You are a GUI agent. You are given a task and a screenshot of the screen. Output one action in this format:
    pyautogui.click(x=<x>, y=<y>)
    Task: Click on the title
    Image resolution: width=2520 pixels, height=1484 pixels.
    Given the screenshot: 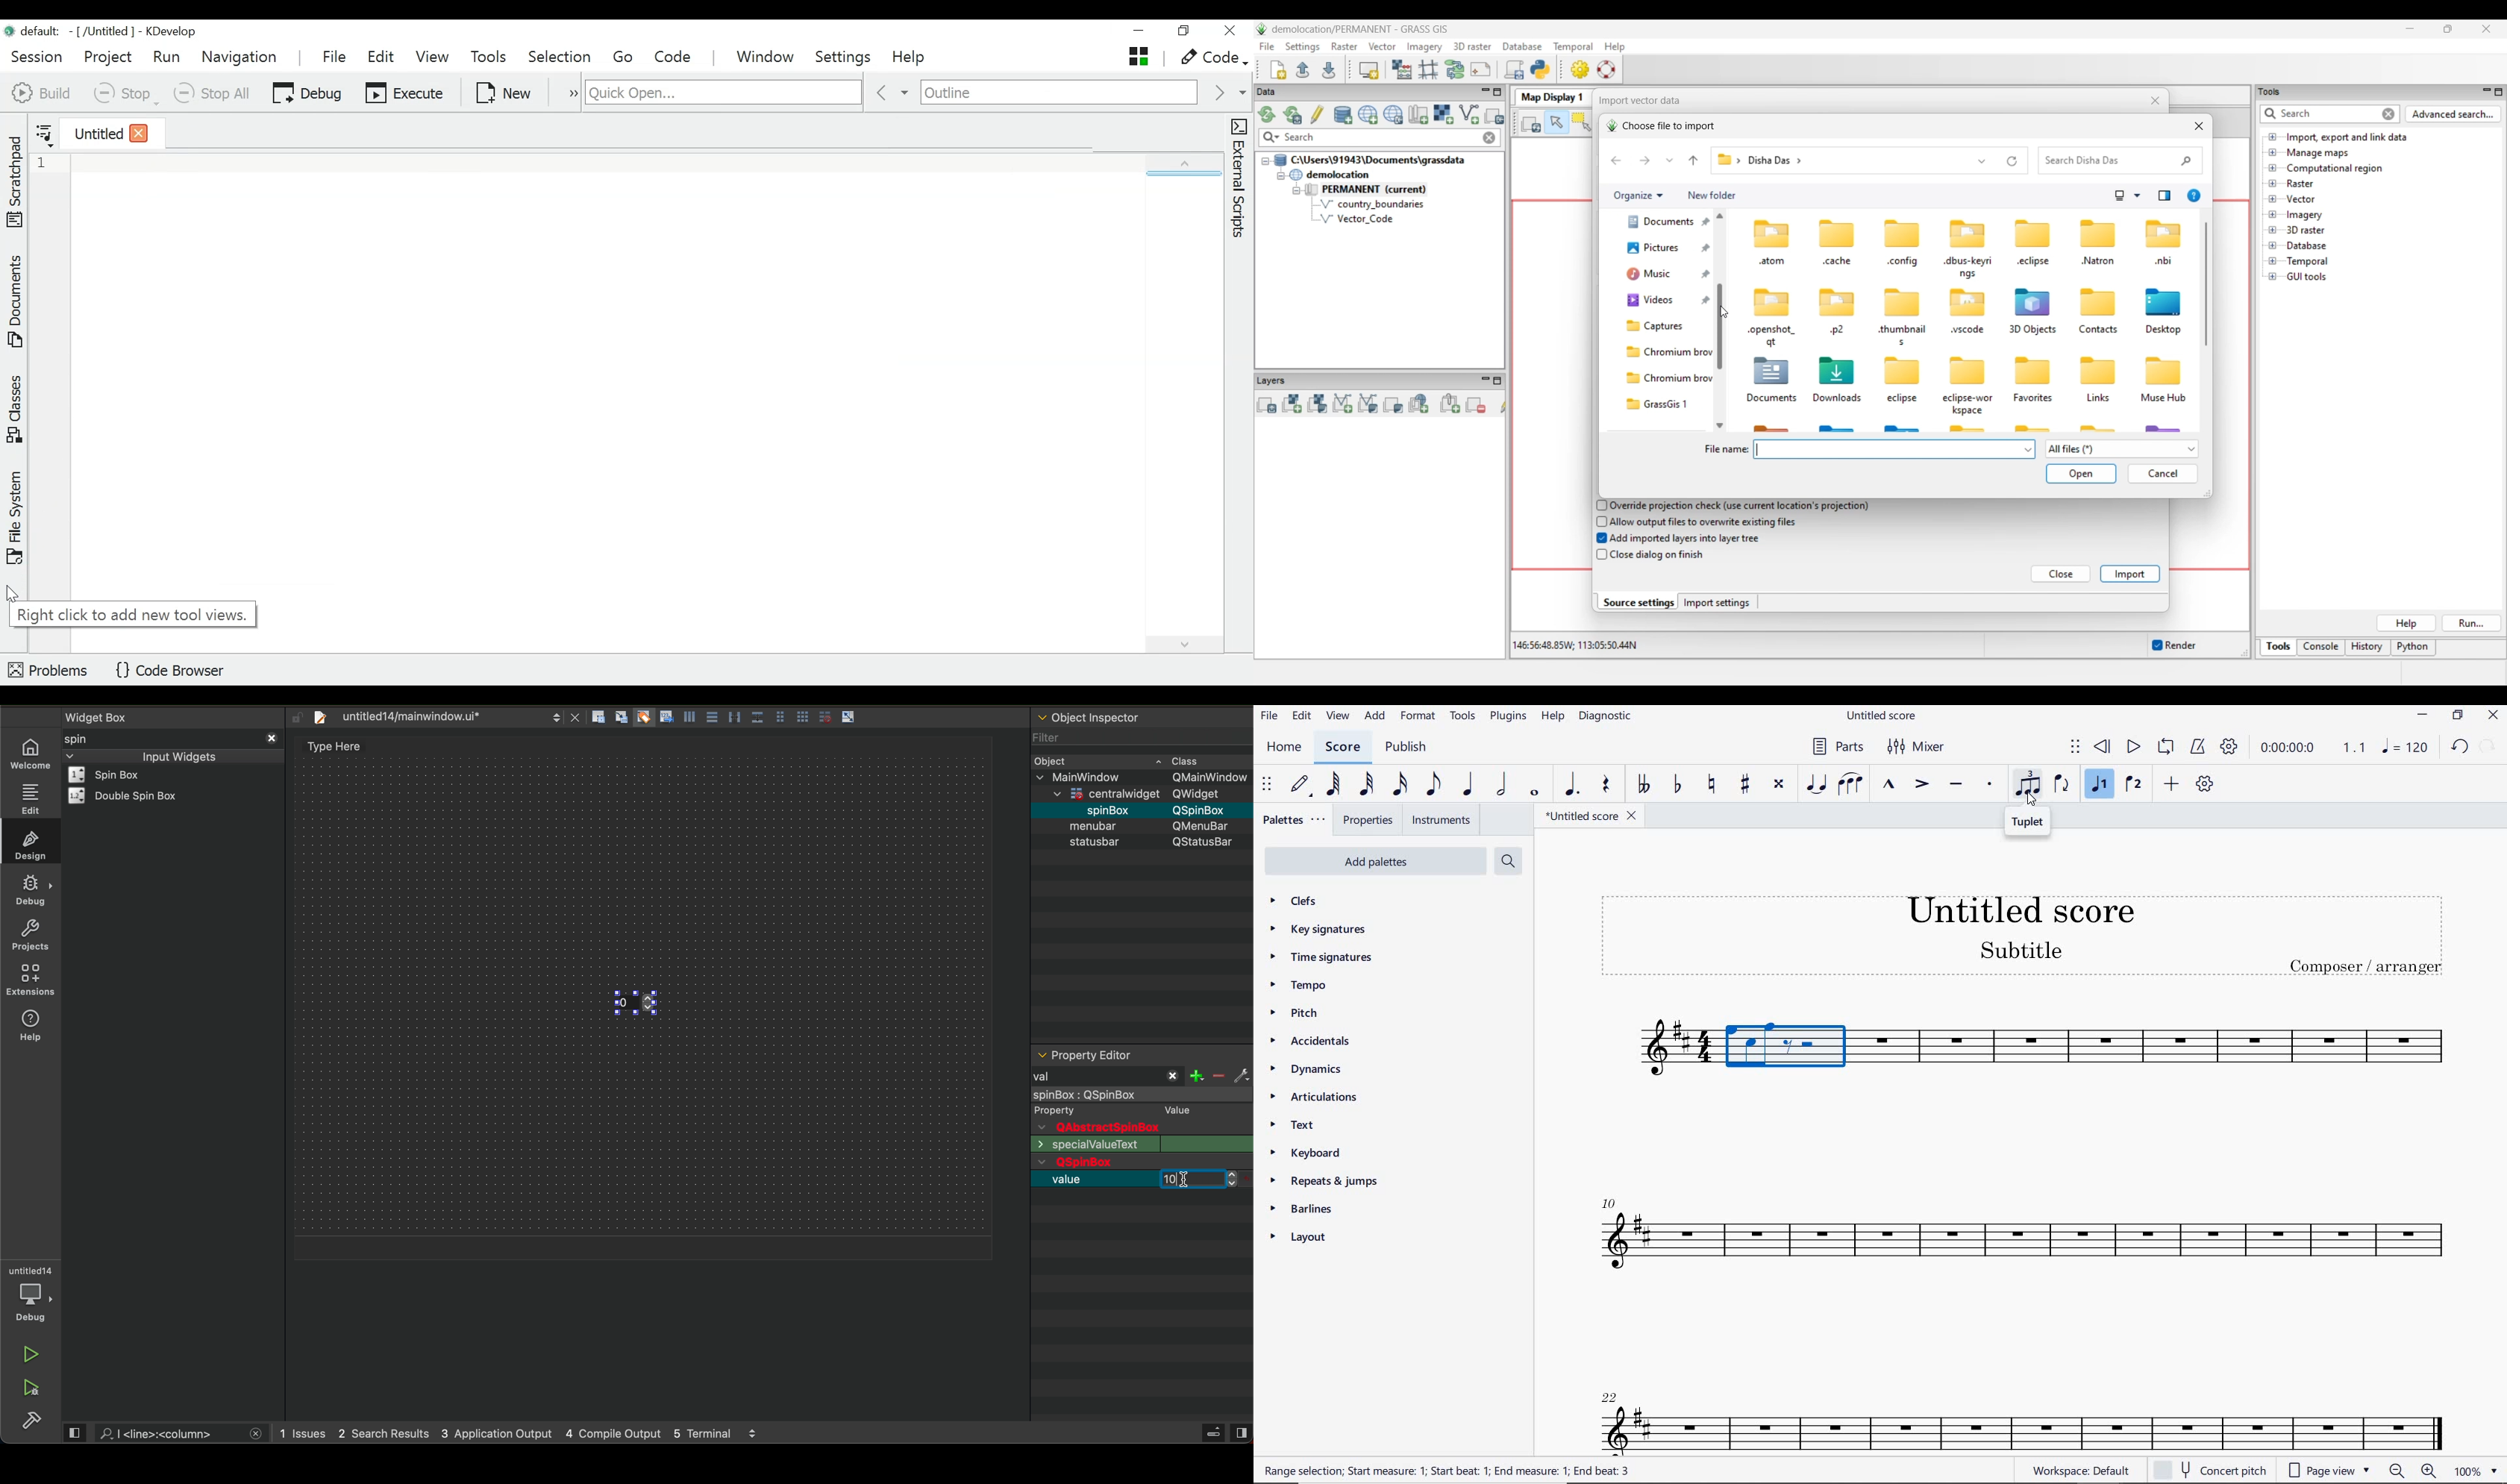 What is the action you would take?
    pyautogui.click(x=2021, y=936)
    